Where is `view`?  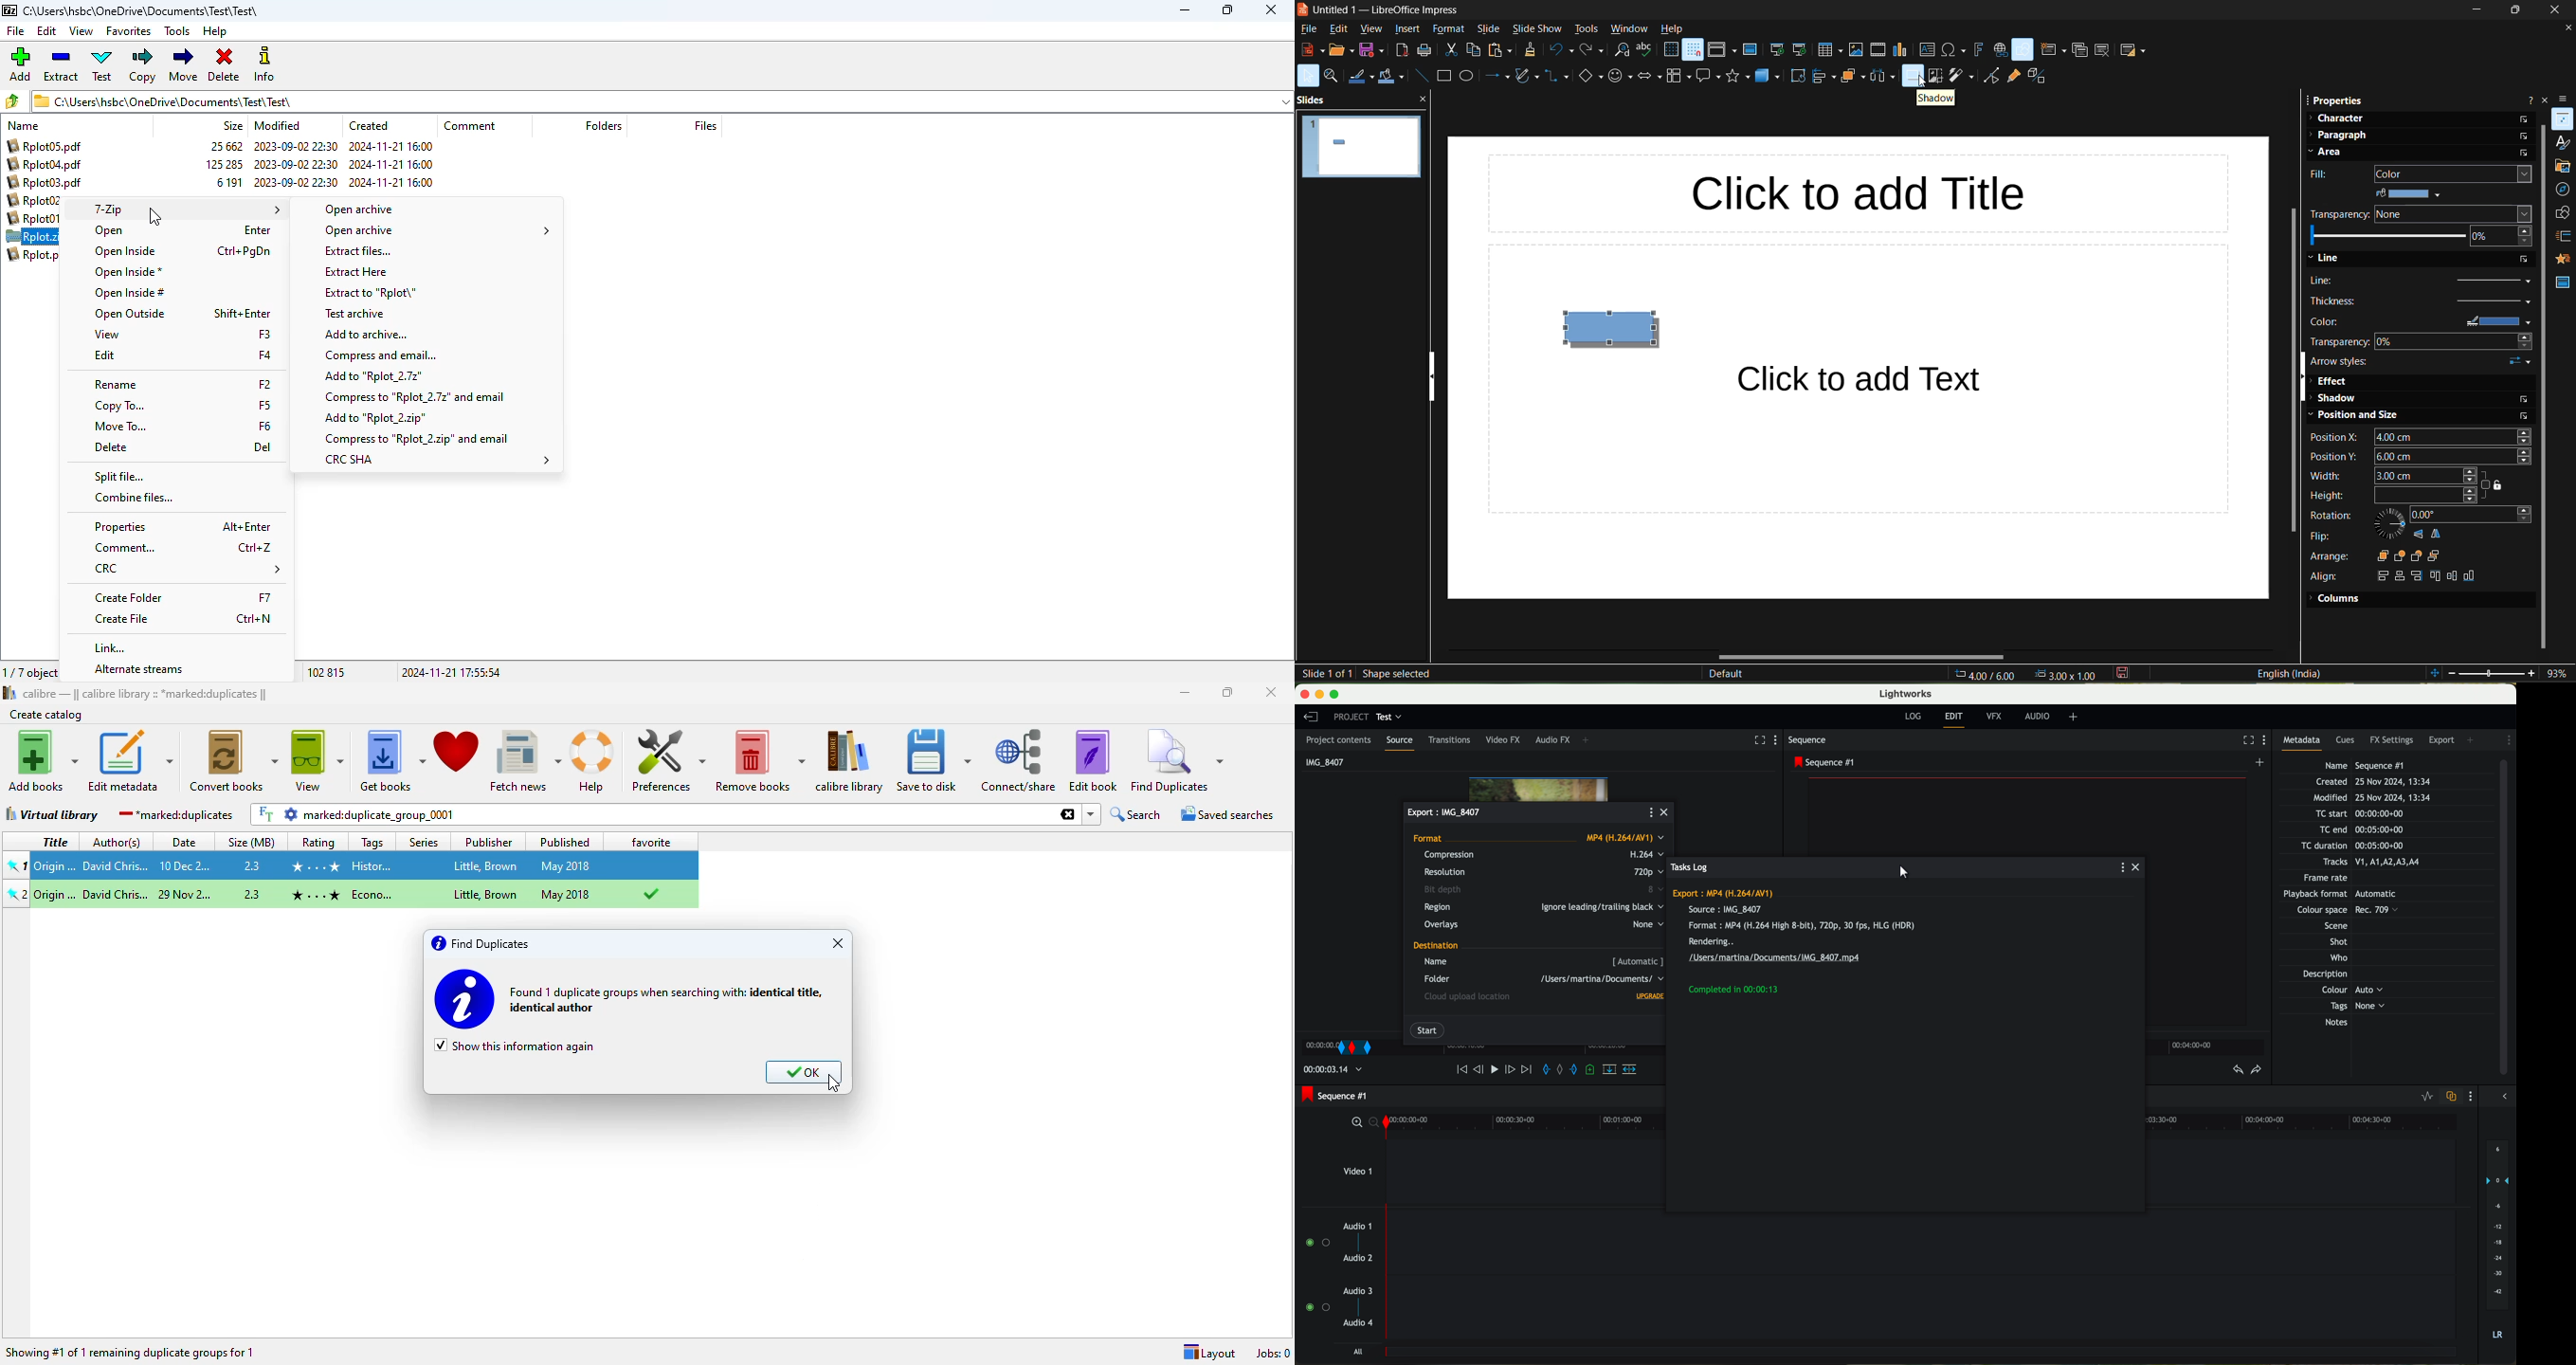 view is located at coordinates (1371, 30).